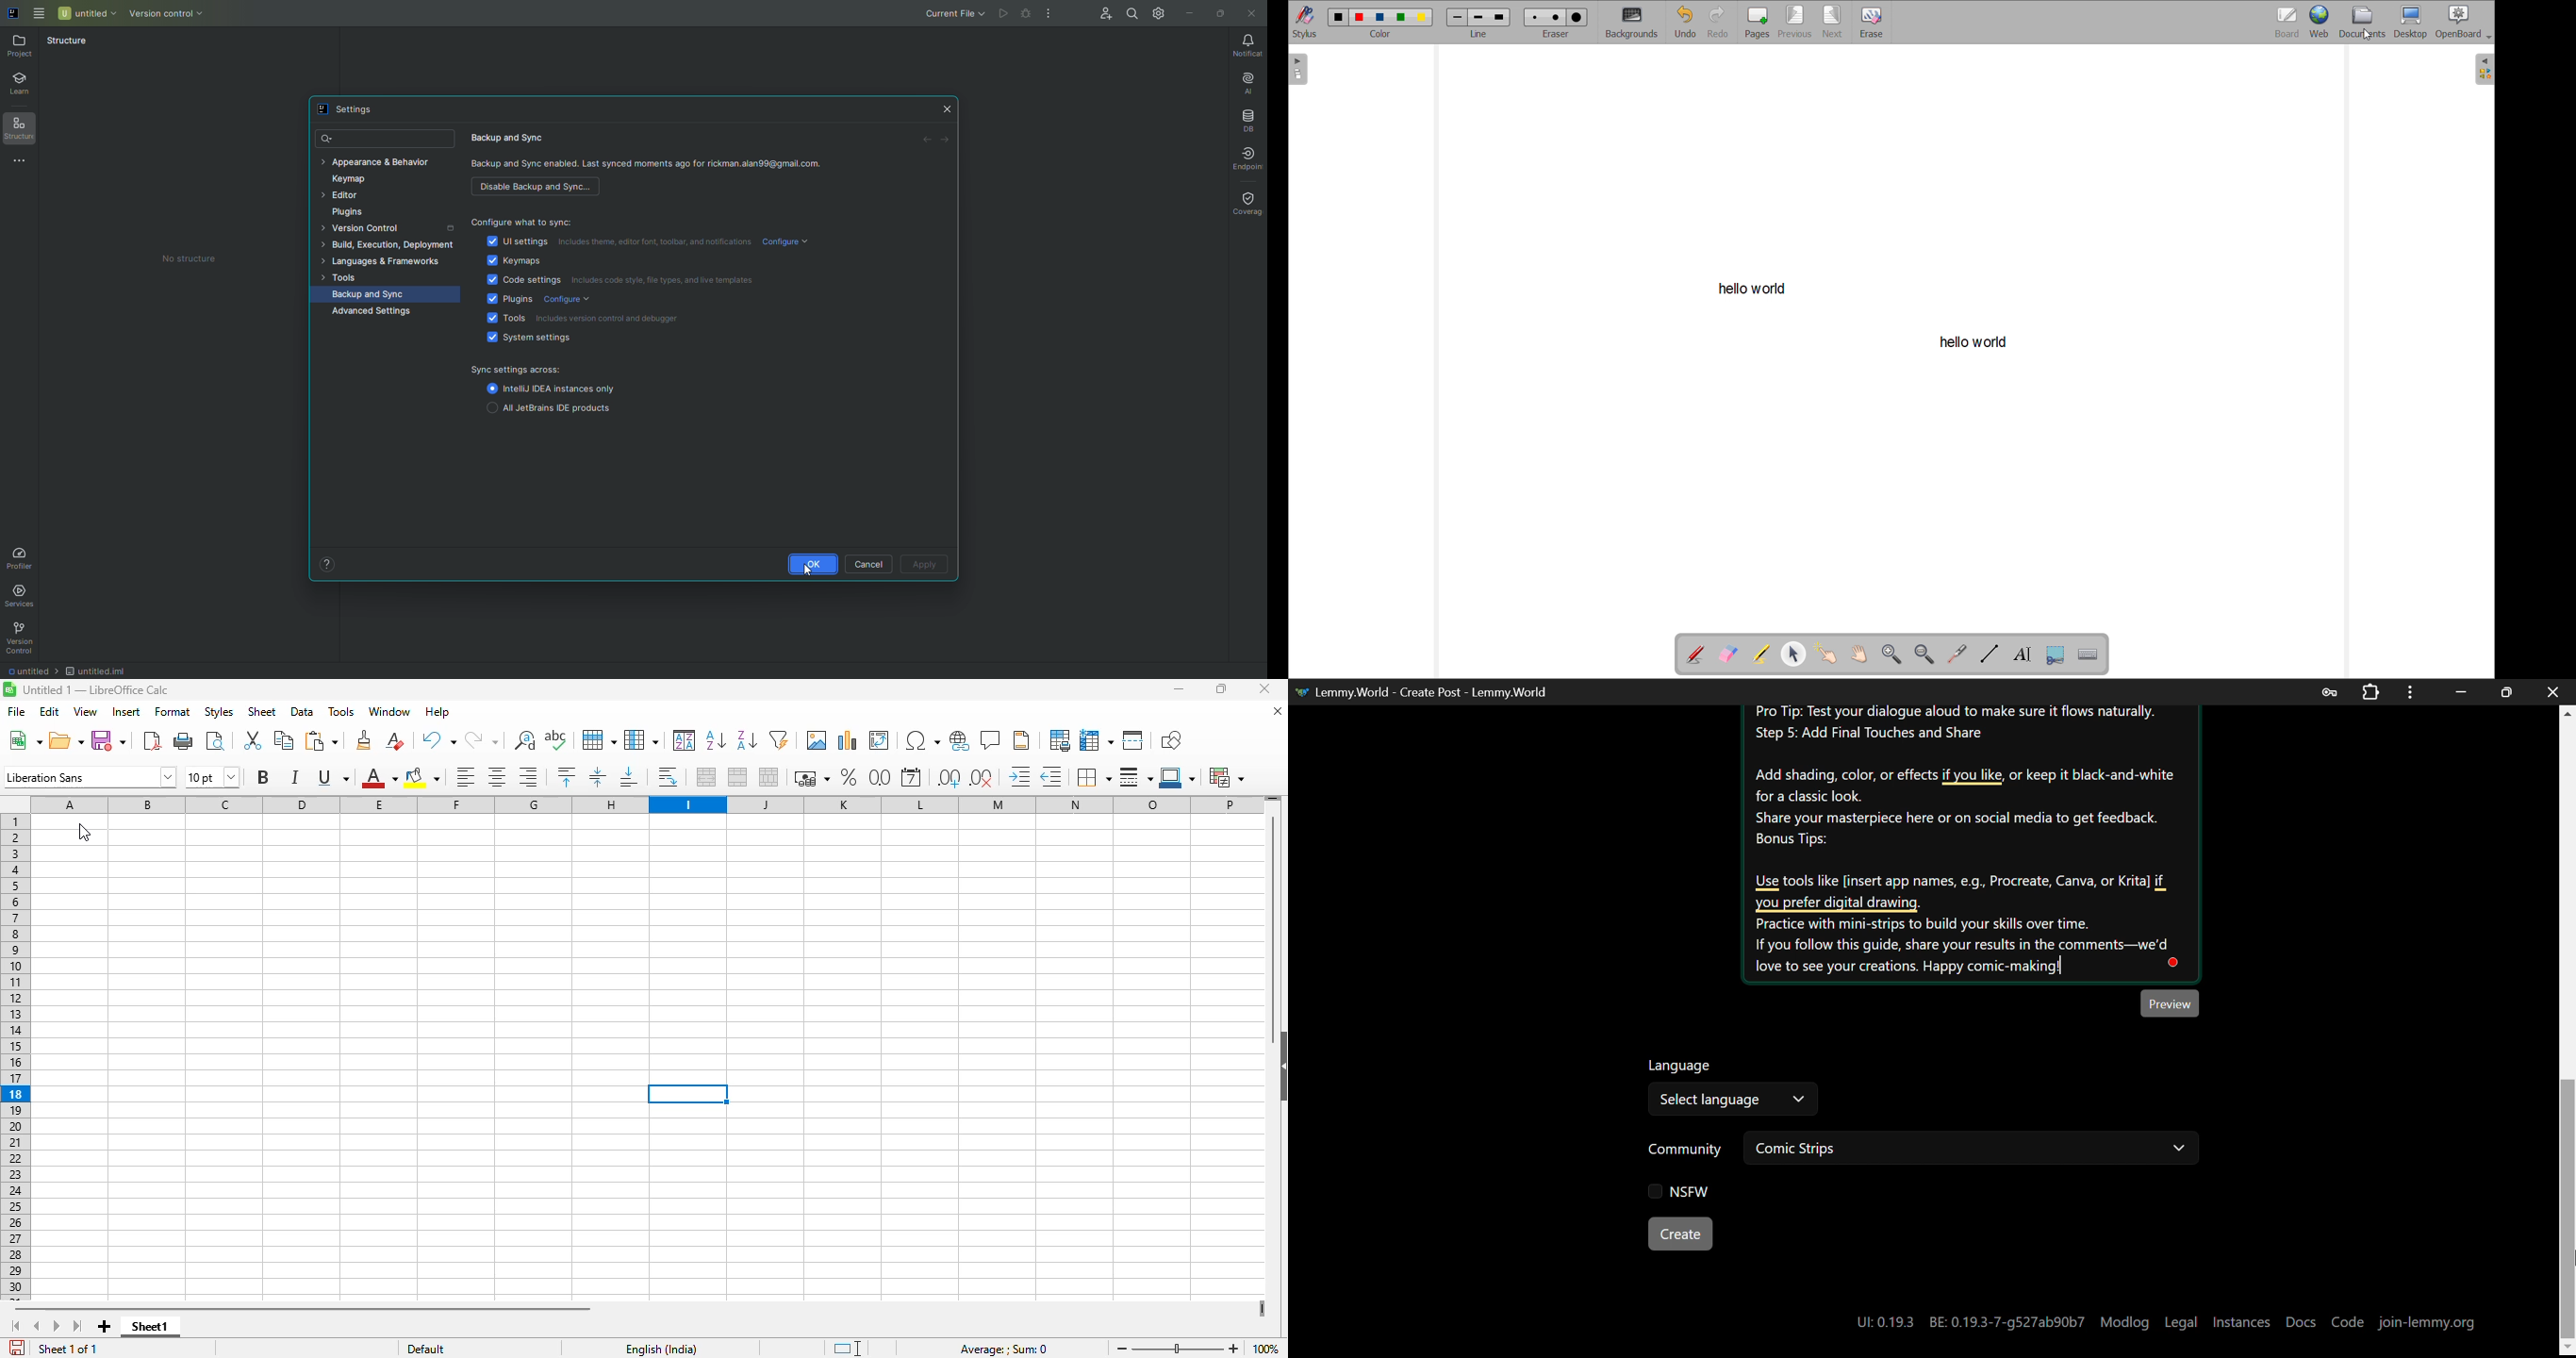  I want to click on zoom out, so click(1122, 1348).